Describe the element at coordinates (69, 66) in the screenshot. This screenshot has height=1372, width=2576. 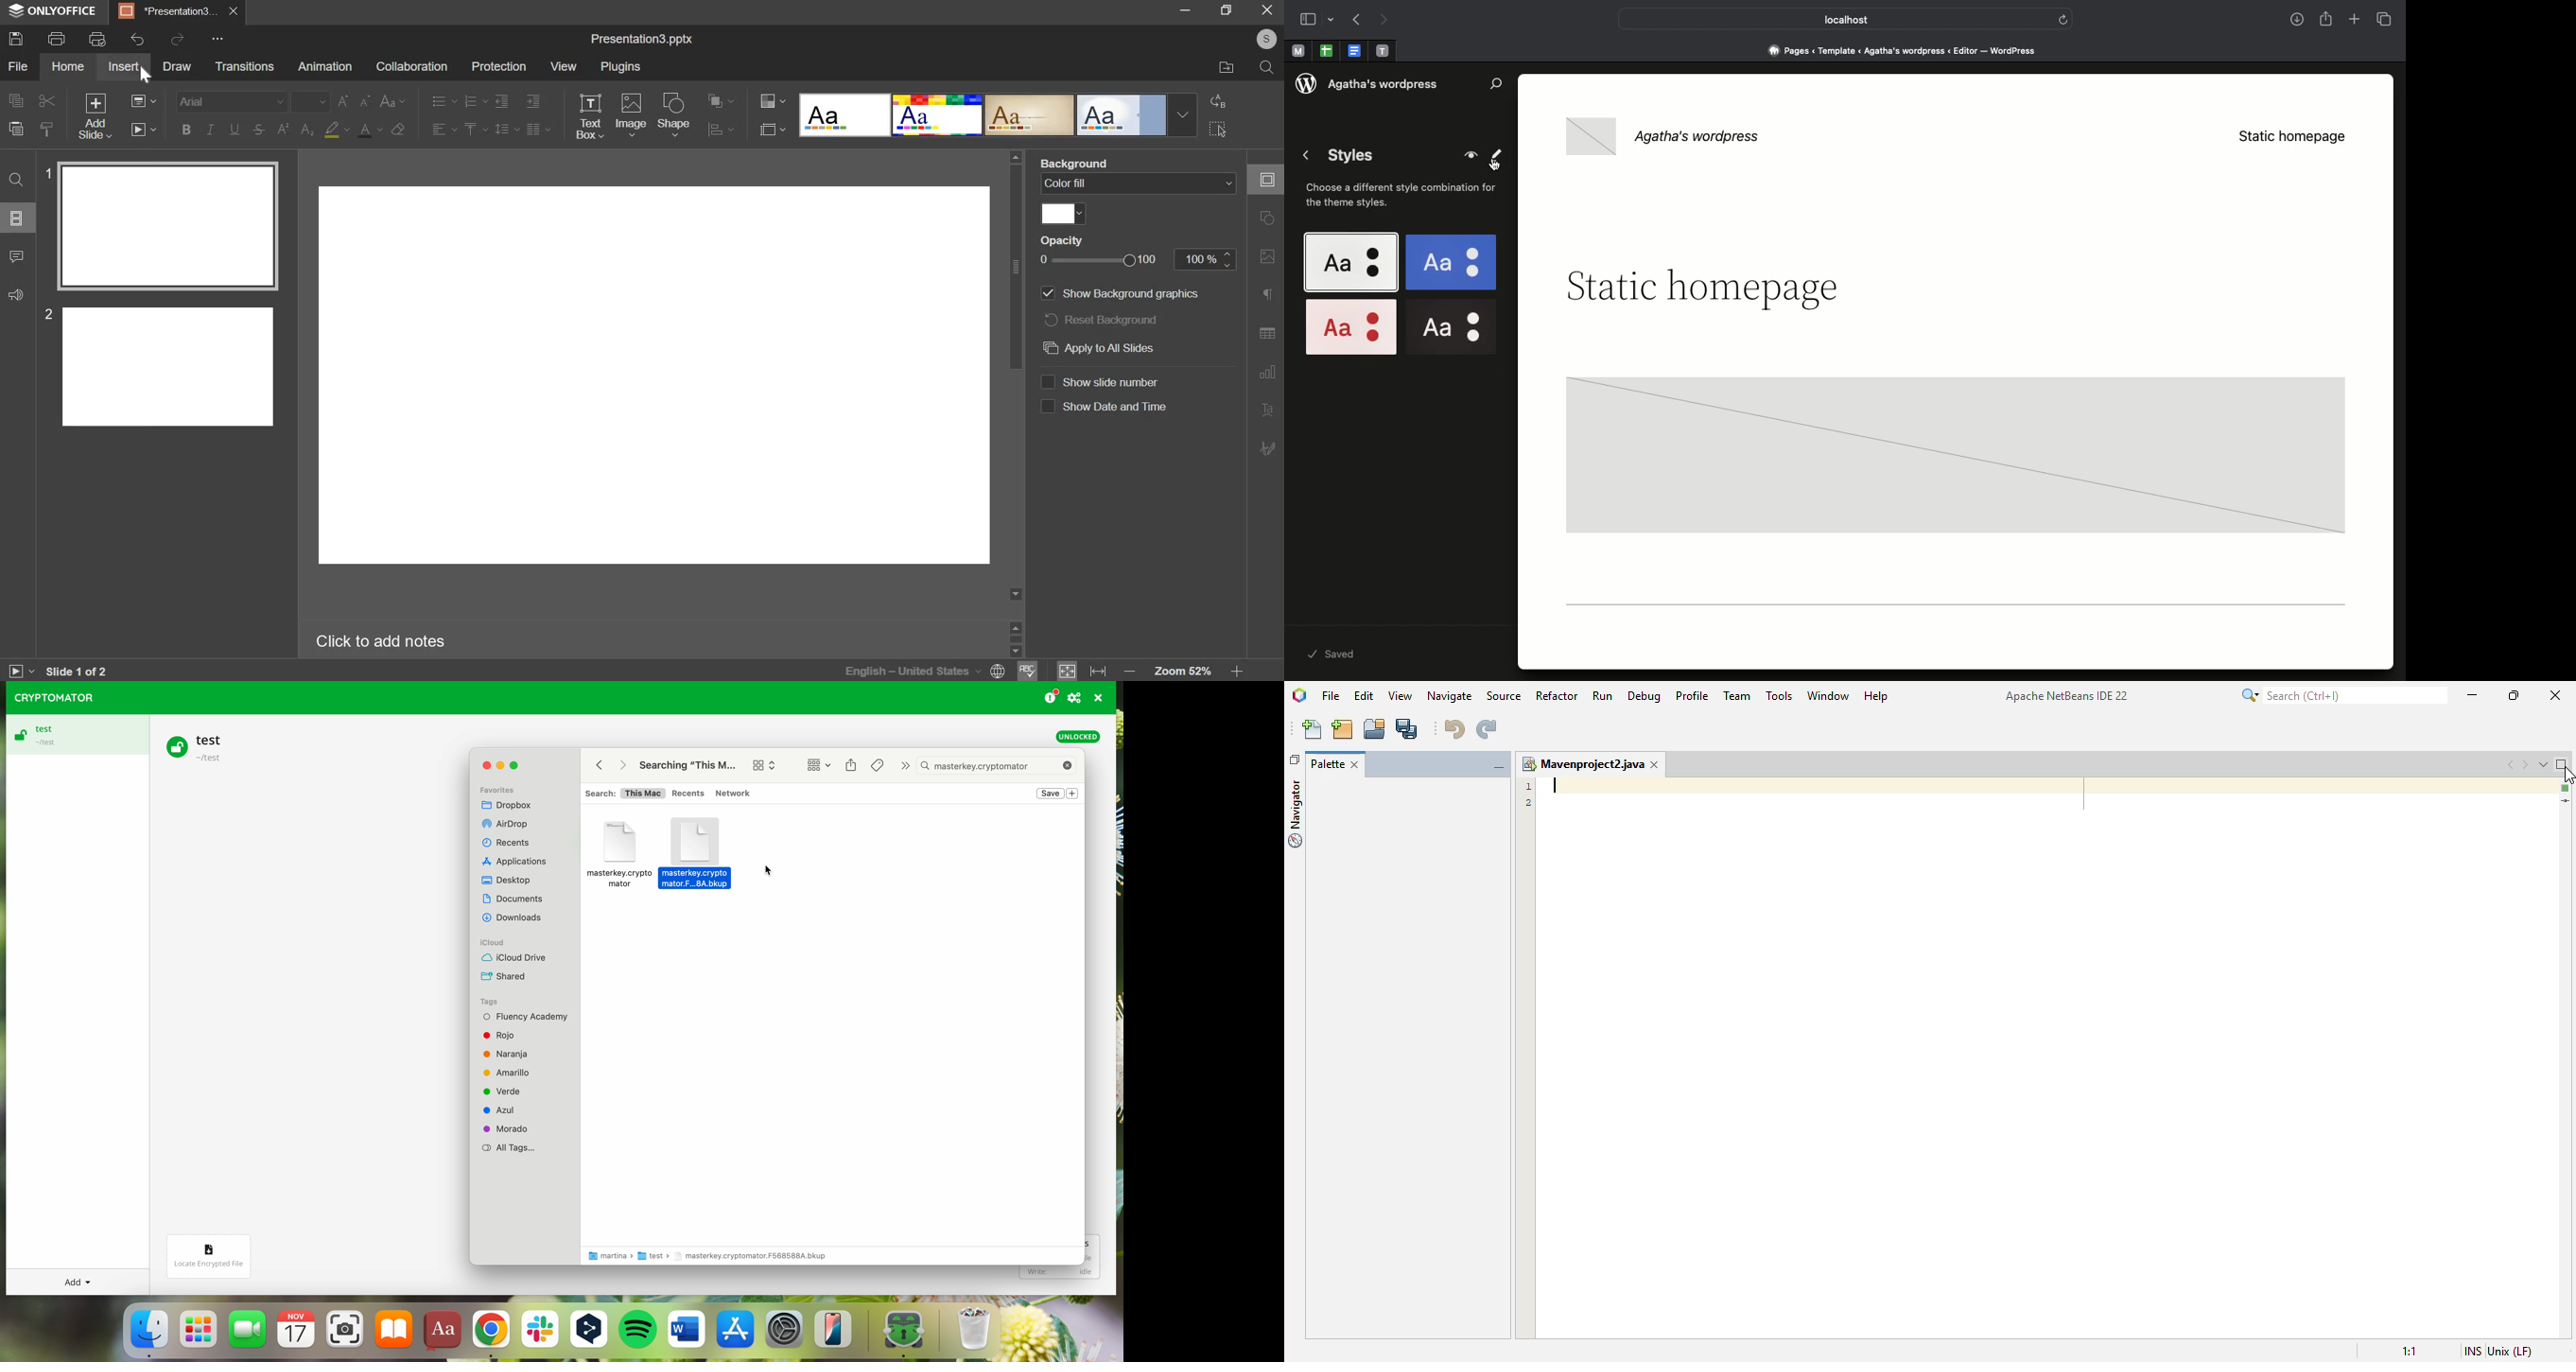
I see `home` at that location.